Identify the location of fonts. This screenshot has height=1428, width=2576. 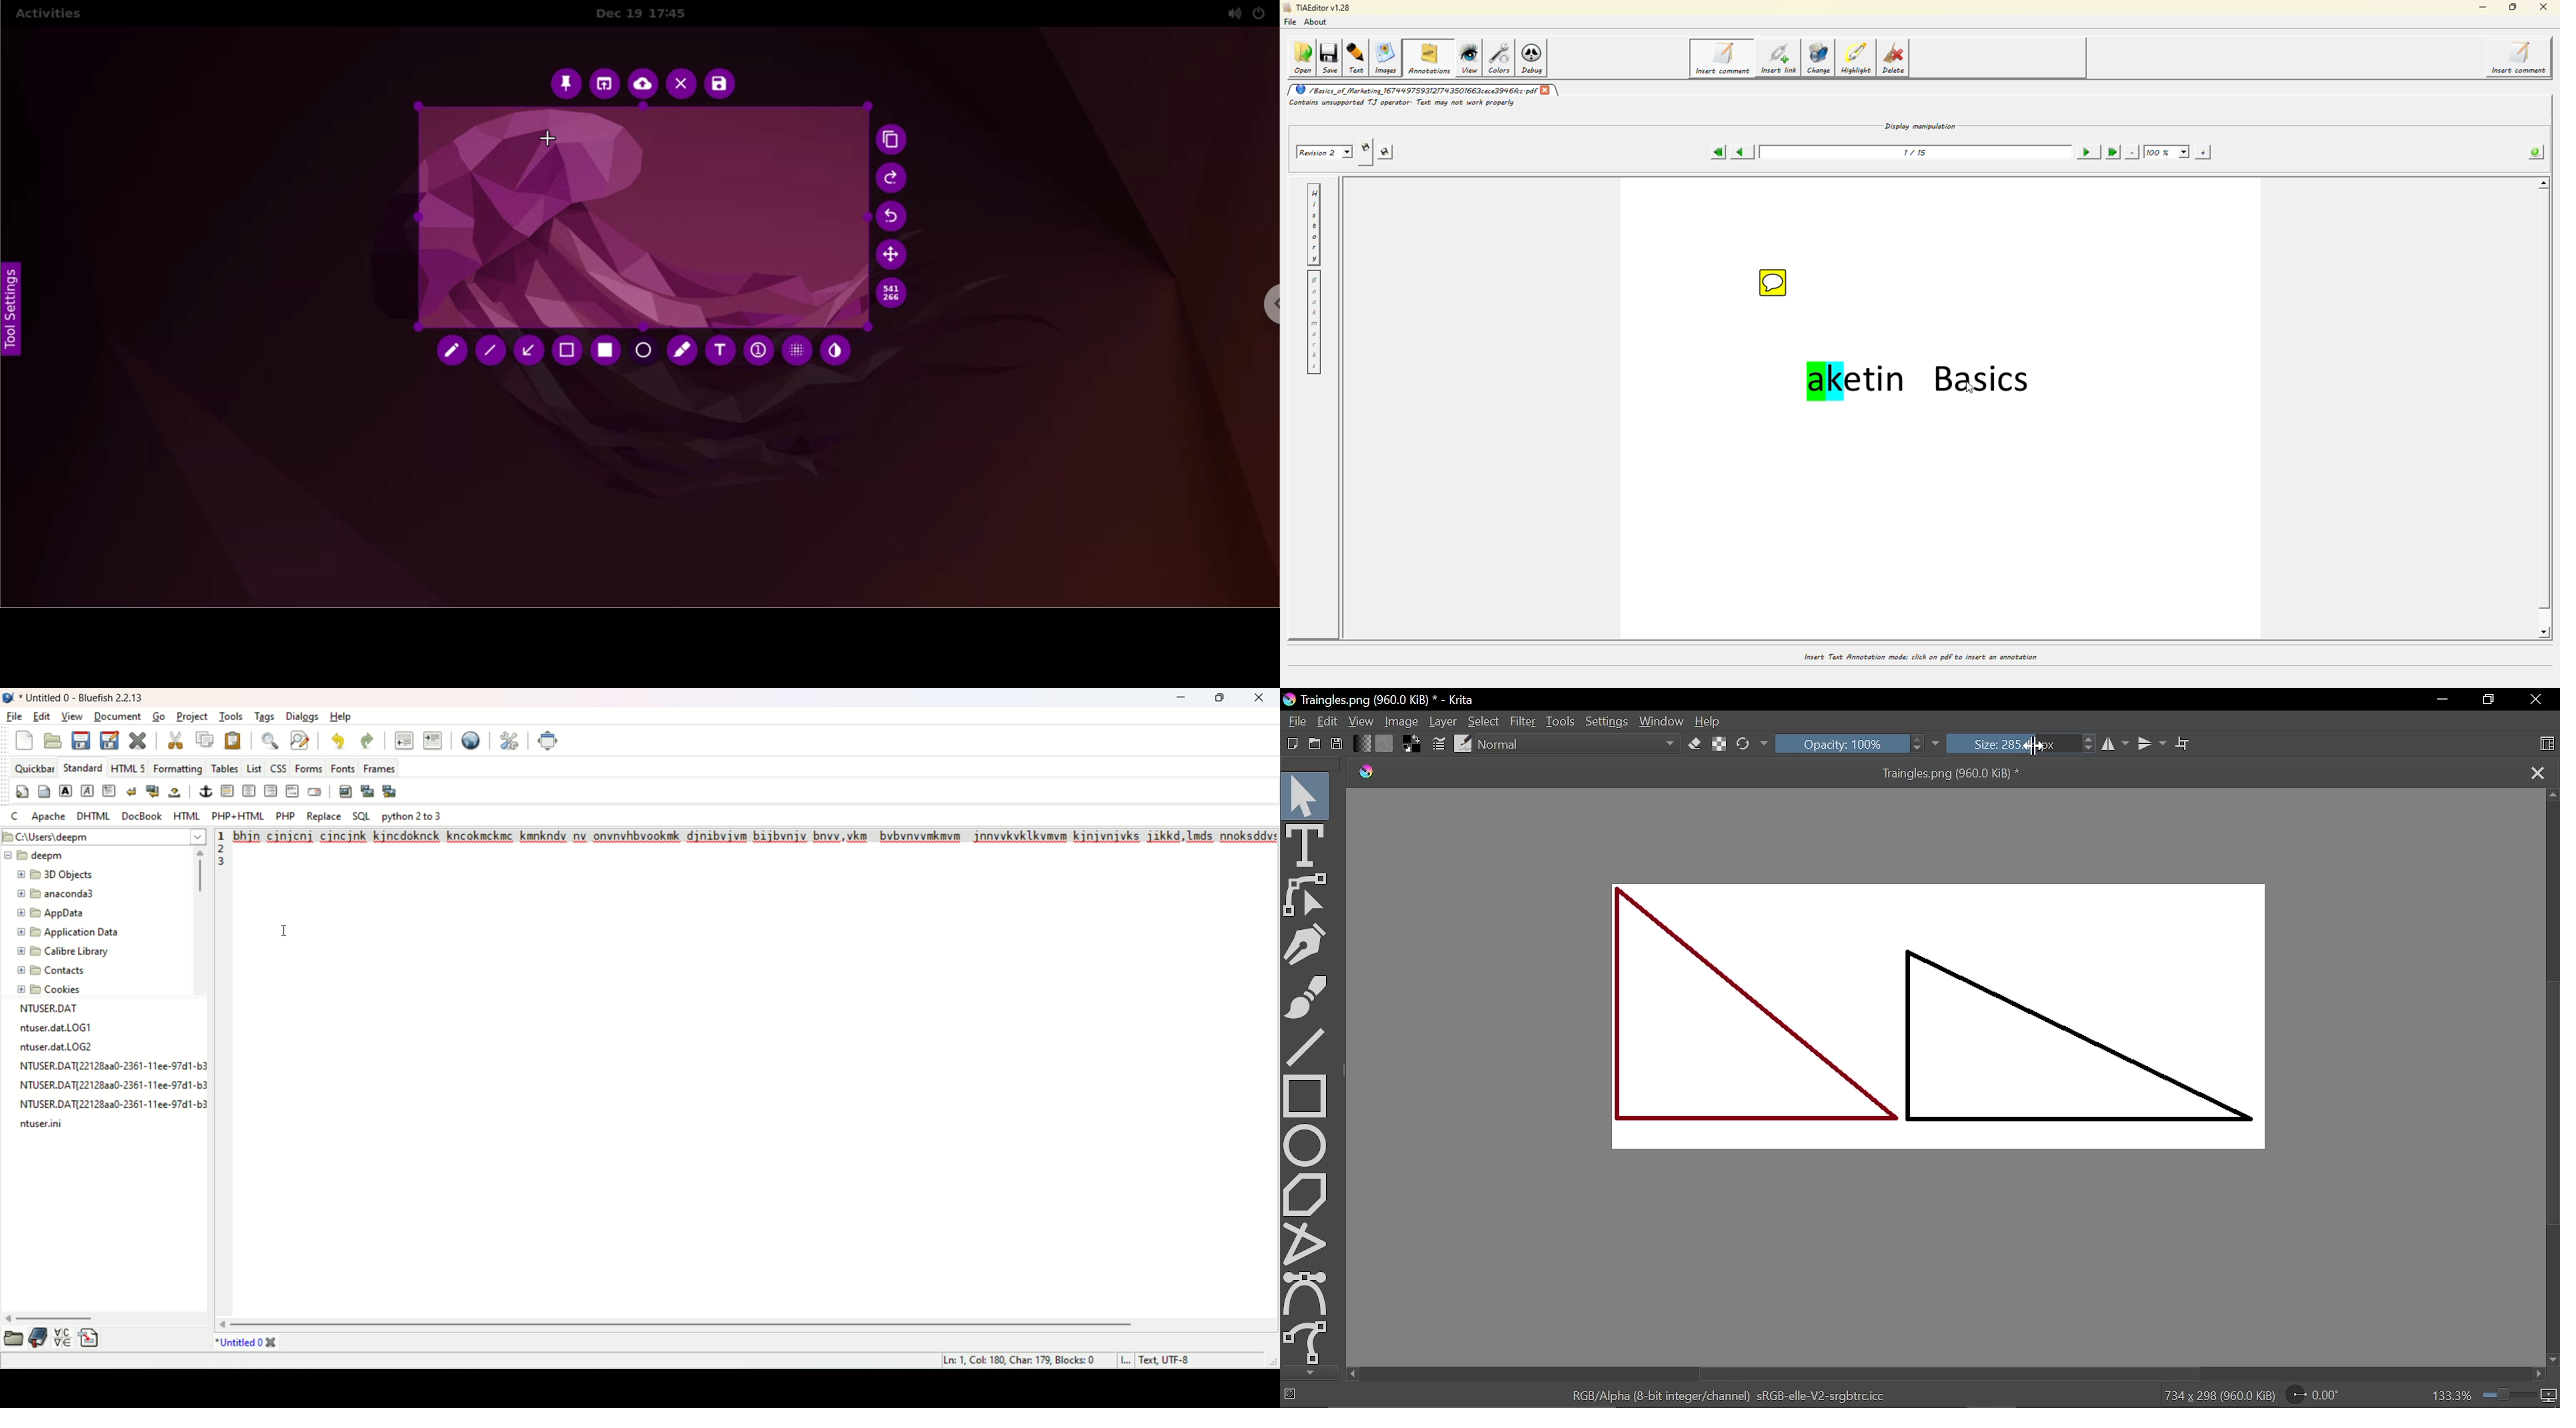
(345, 768).